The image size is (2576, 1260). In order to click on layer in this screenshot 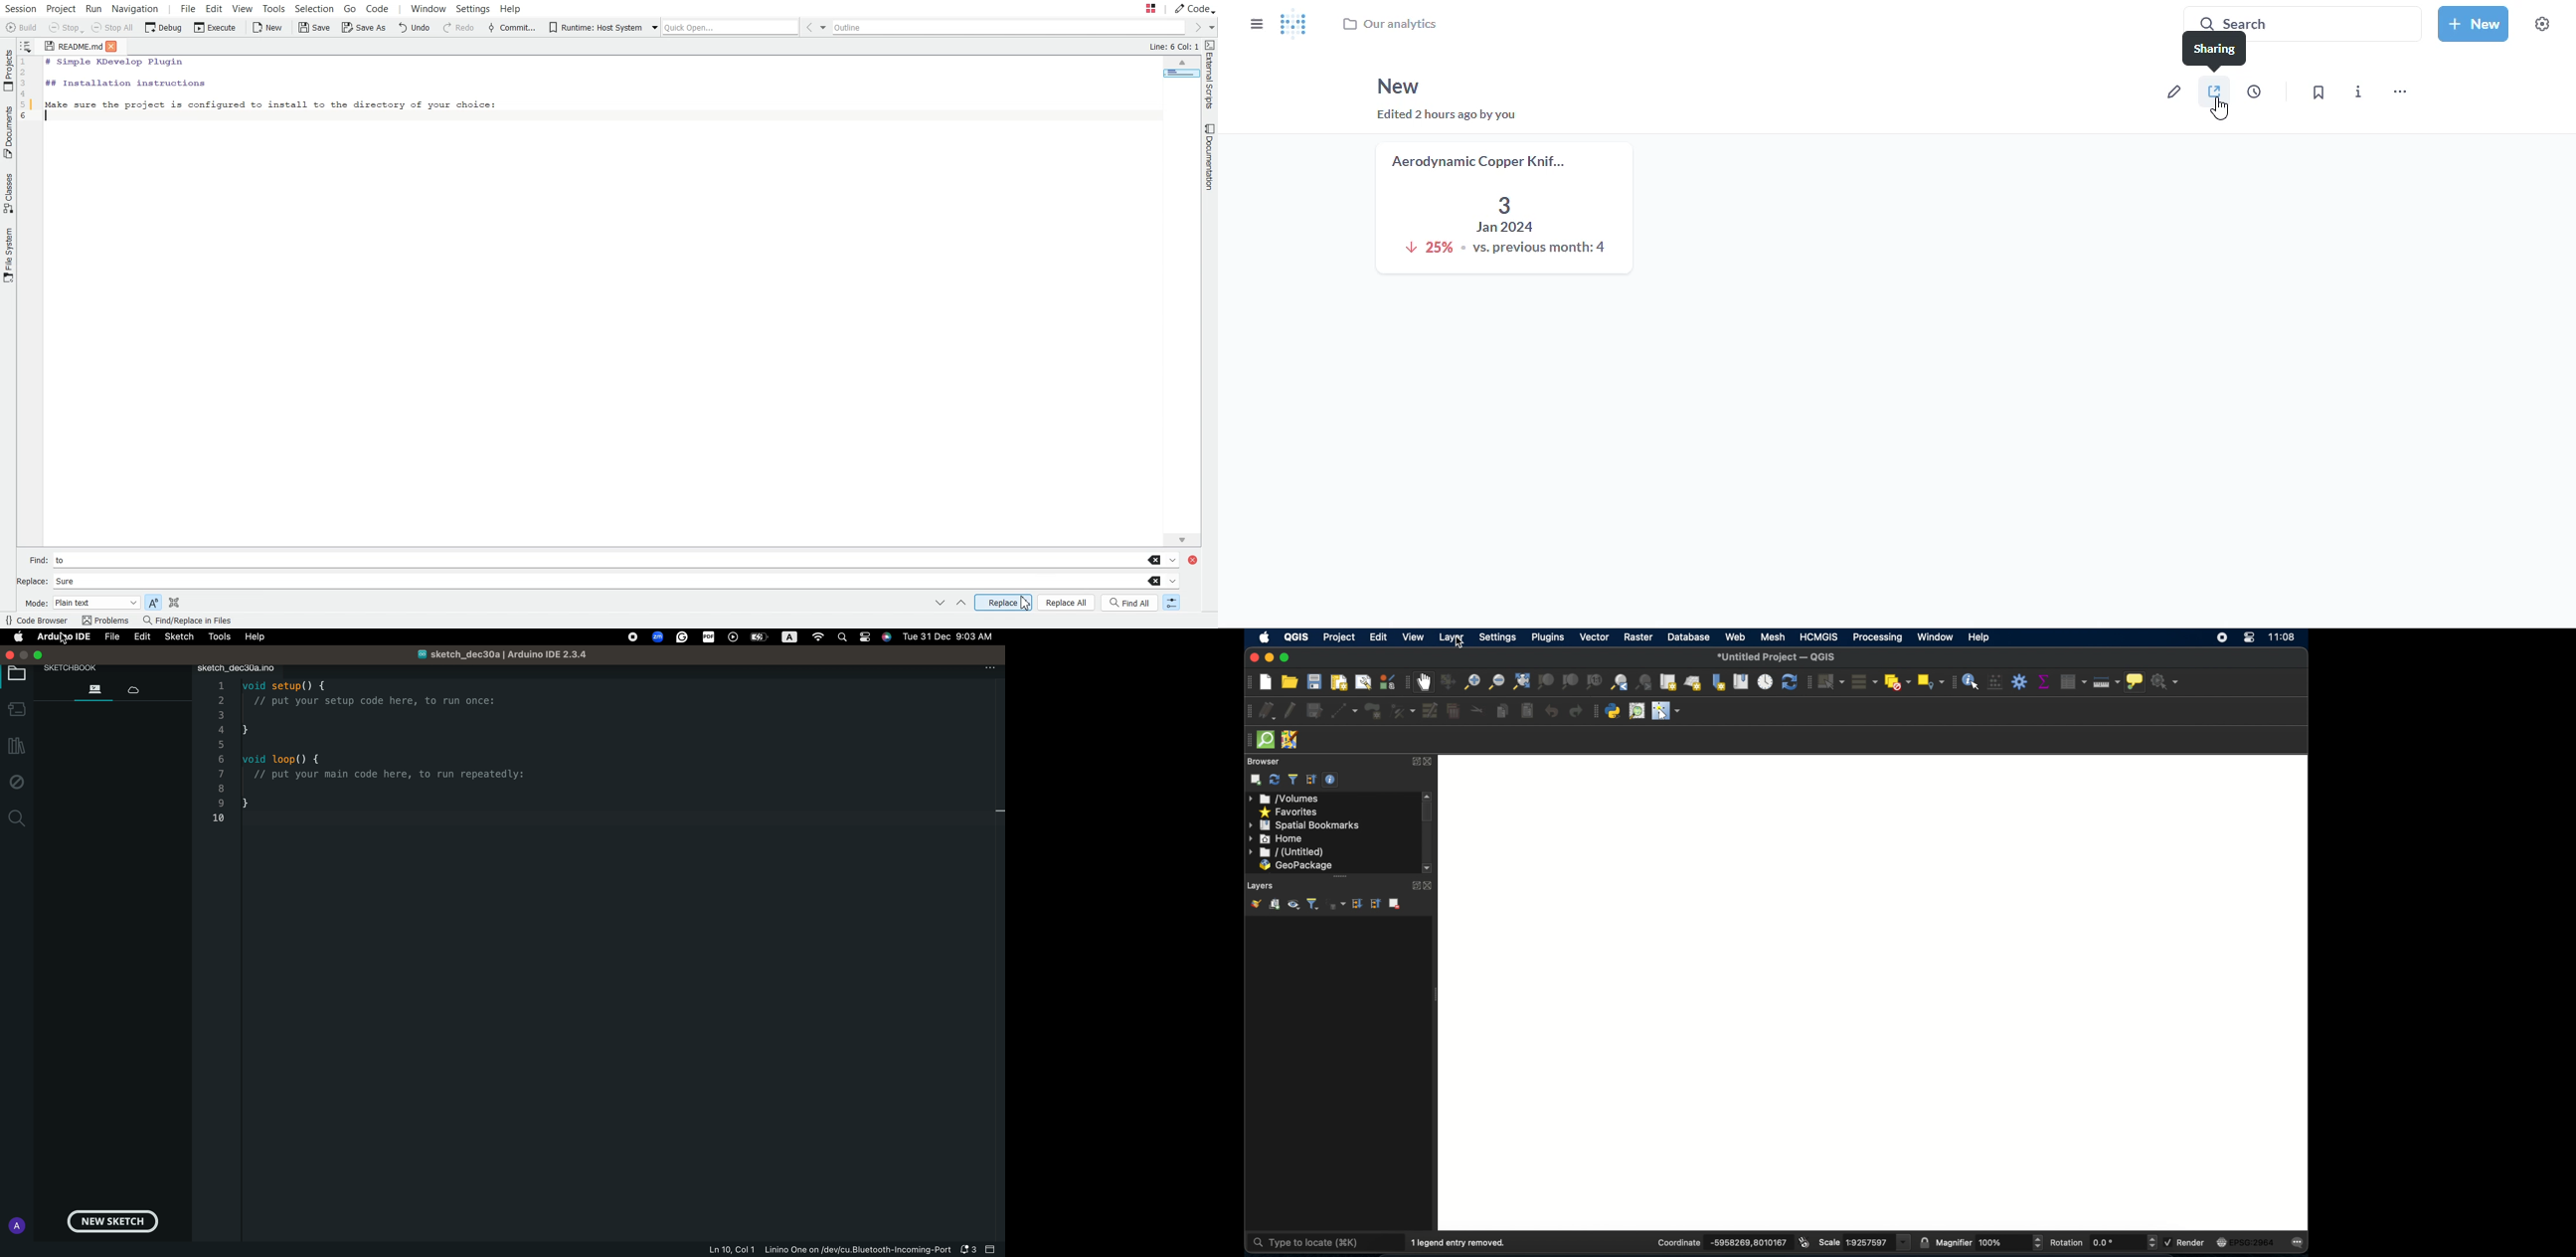, I will do `click(1452, 639)`.